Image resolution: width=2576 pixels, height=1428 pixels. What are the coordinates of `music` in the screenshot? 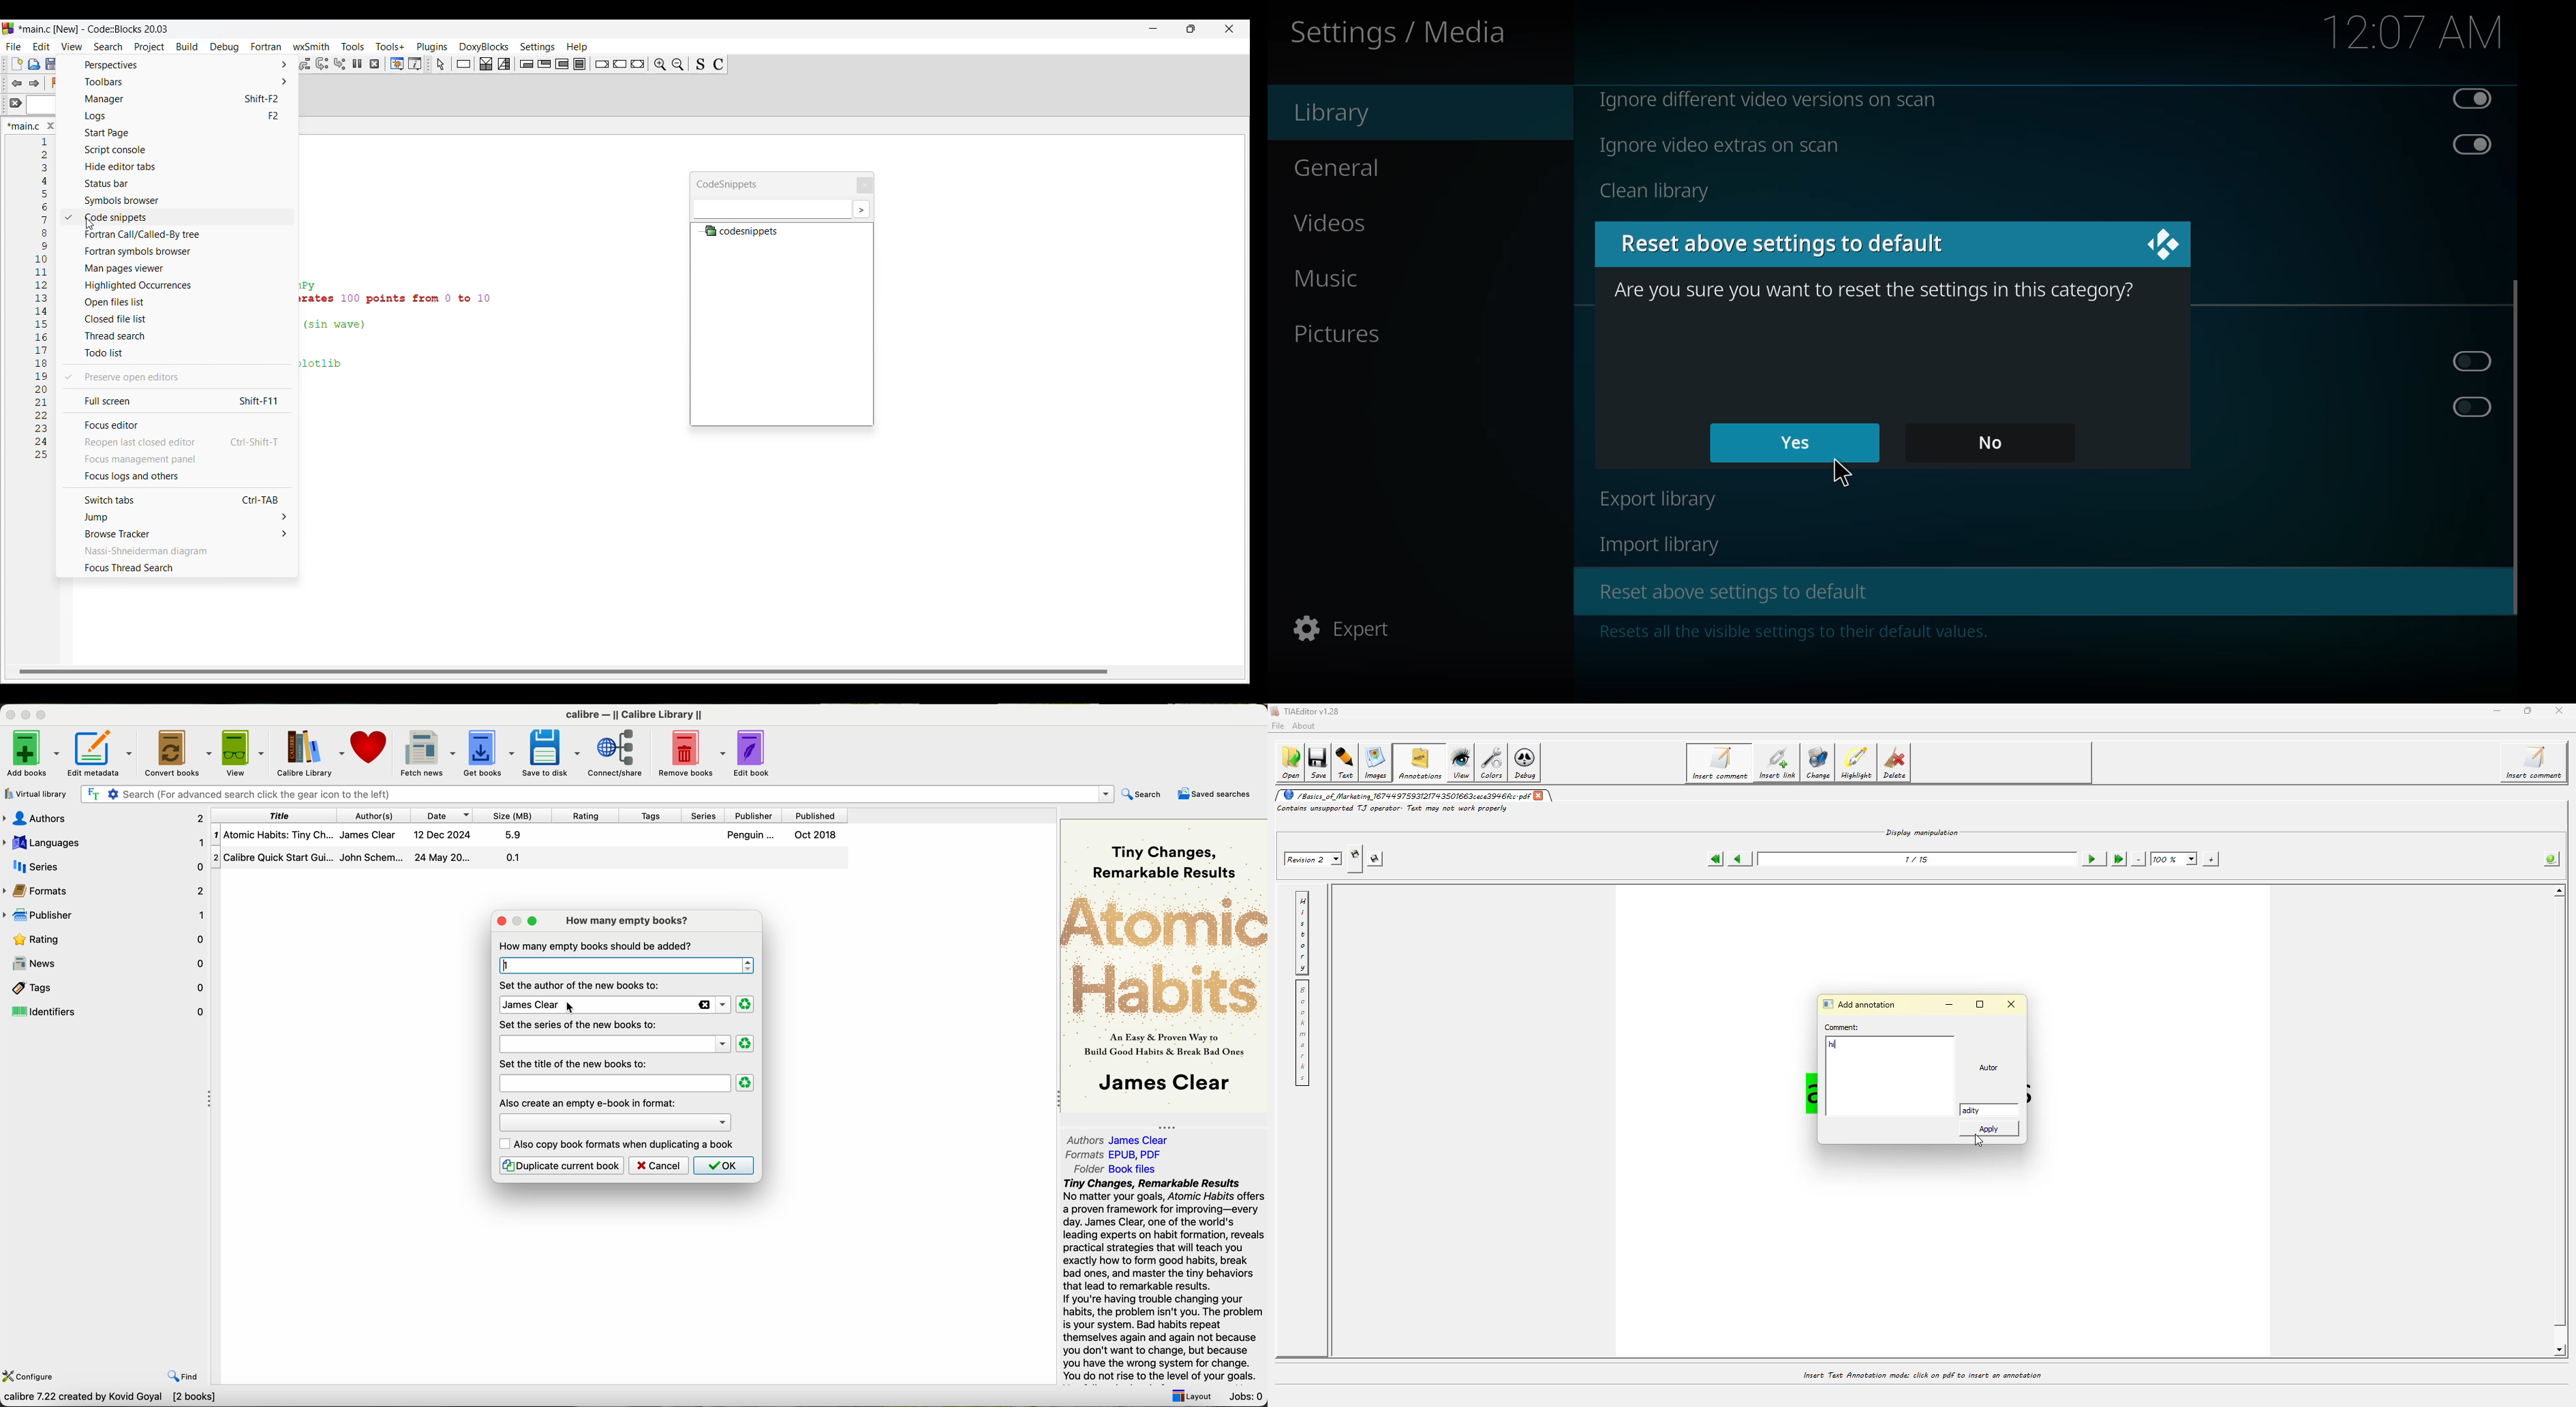 It's located at (1325, 278).